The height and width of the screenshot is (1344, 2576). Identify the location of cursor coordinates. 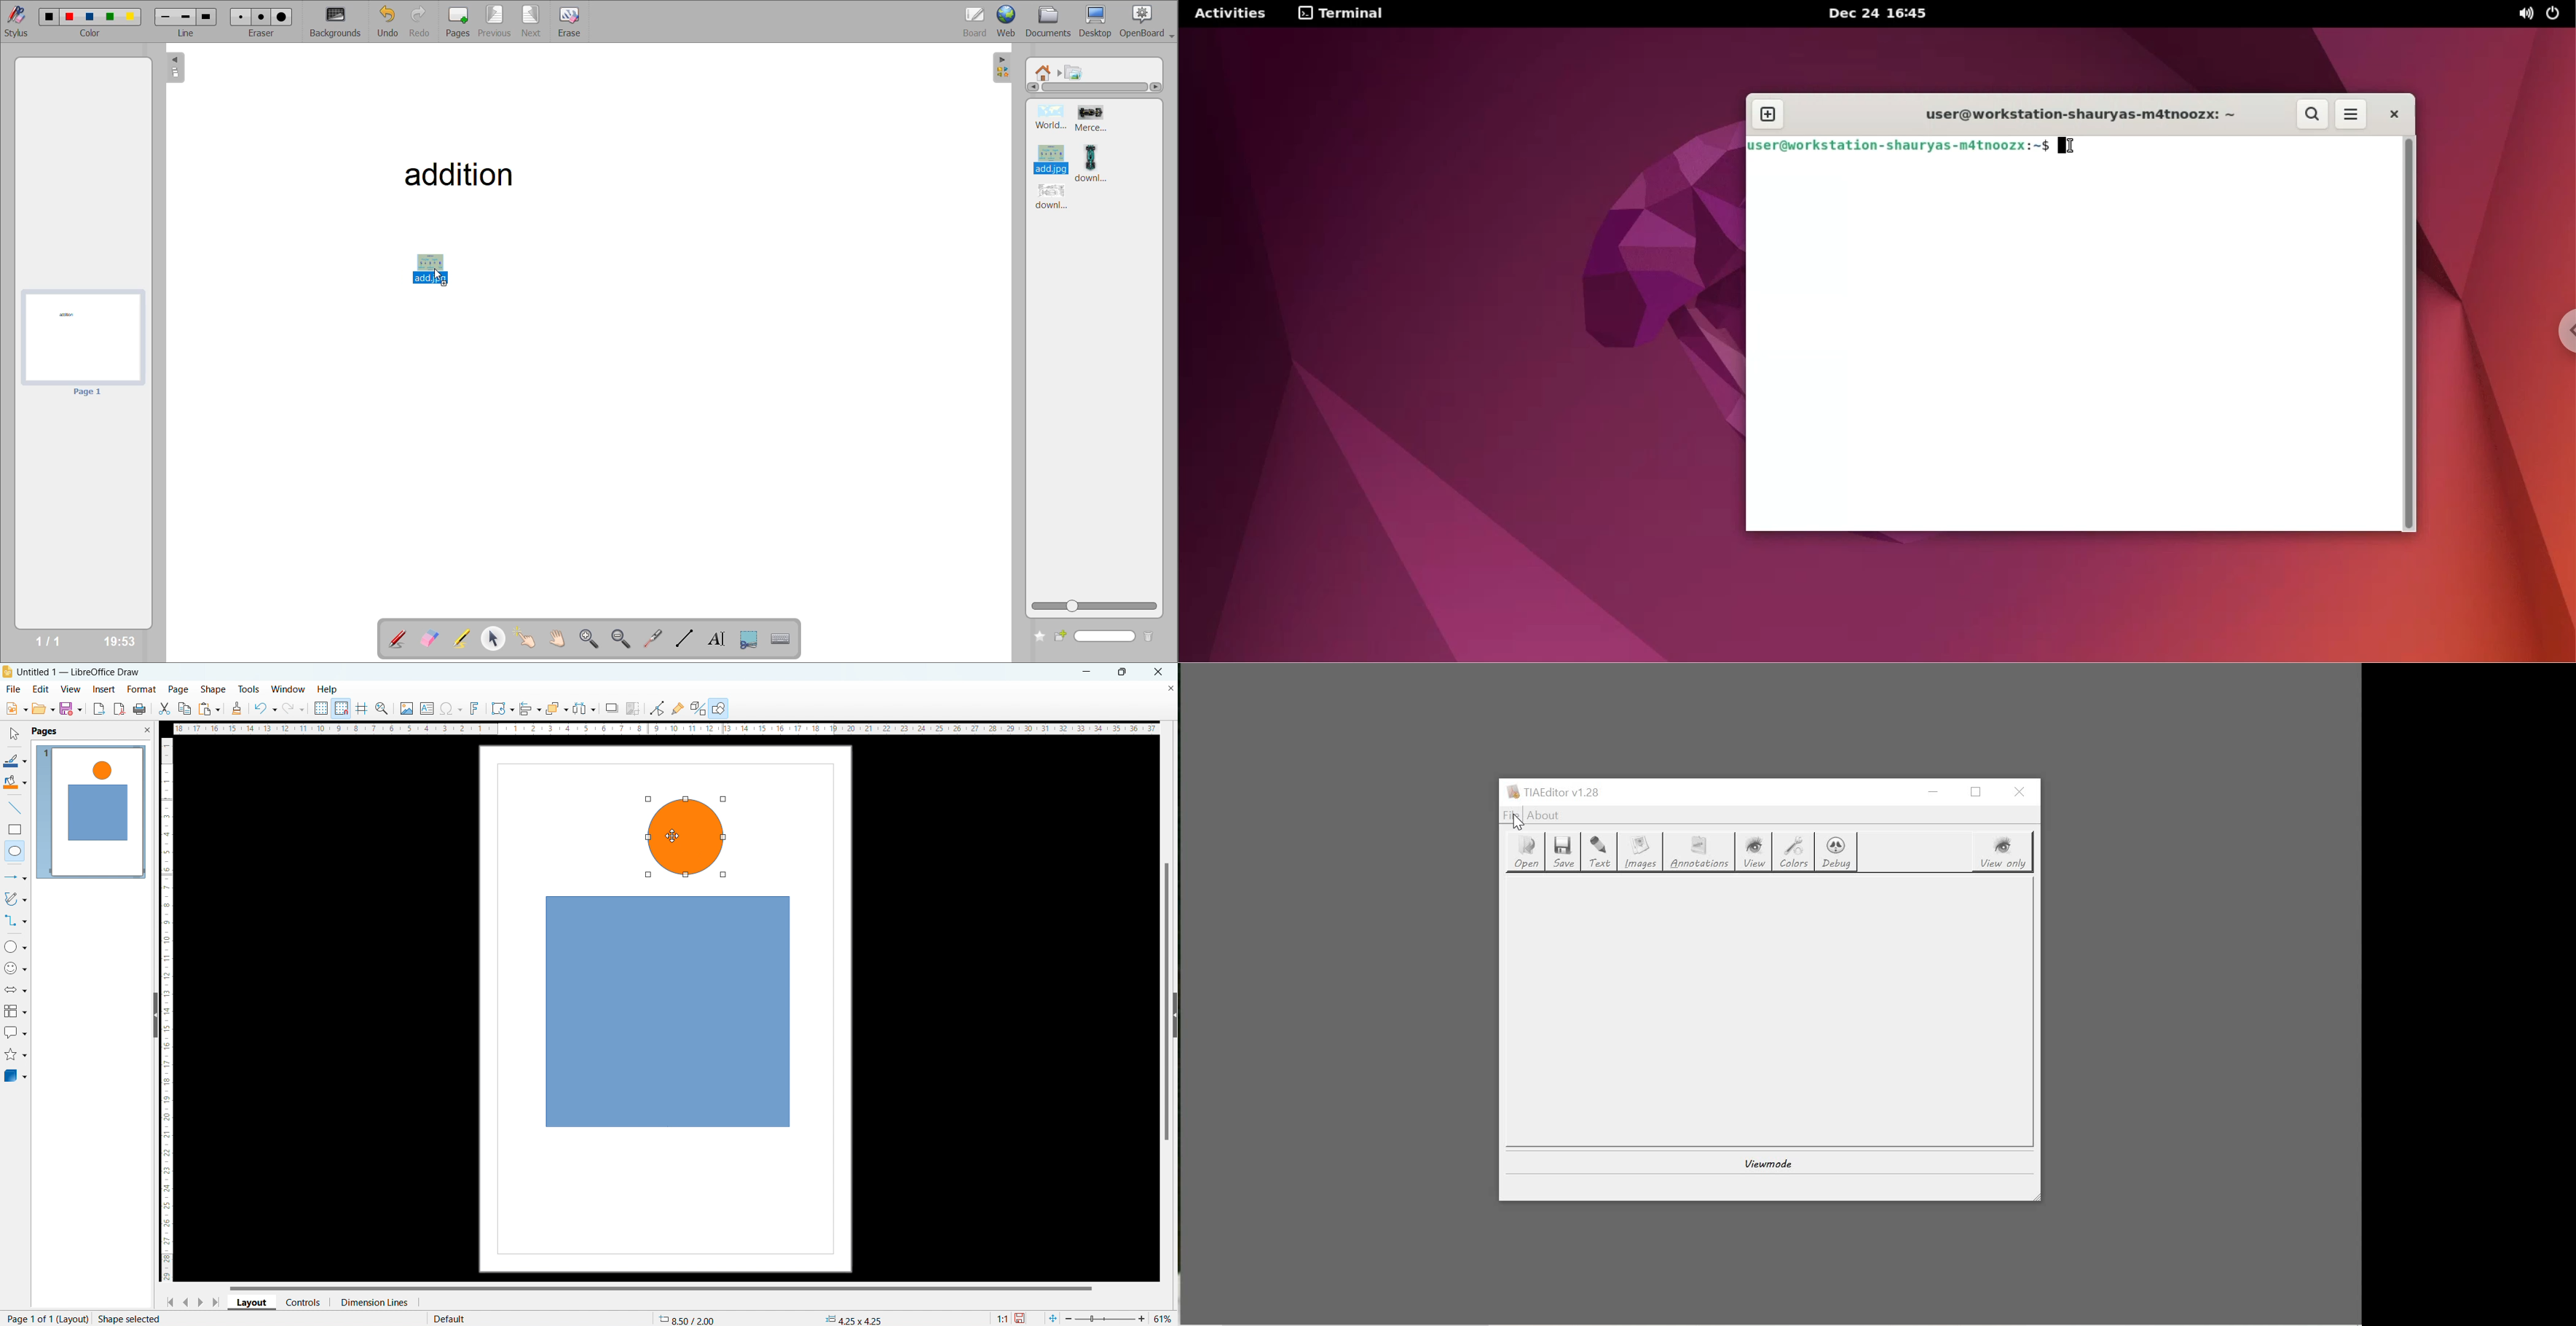
(690, 1317).